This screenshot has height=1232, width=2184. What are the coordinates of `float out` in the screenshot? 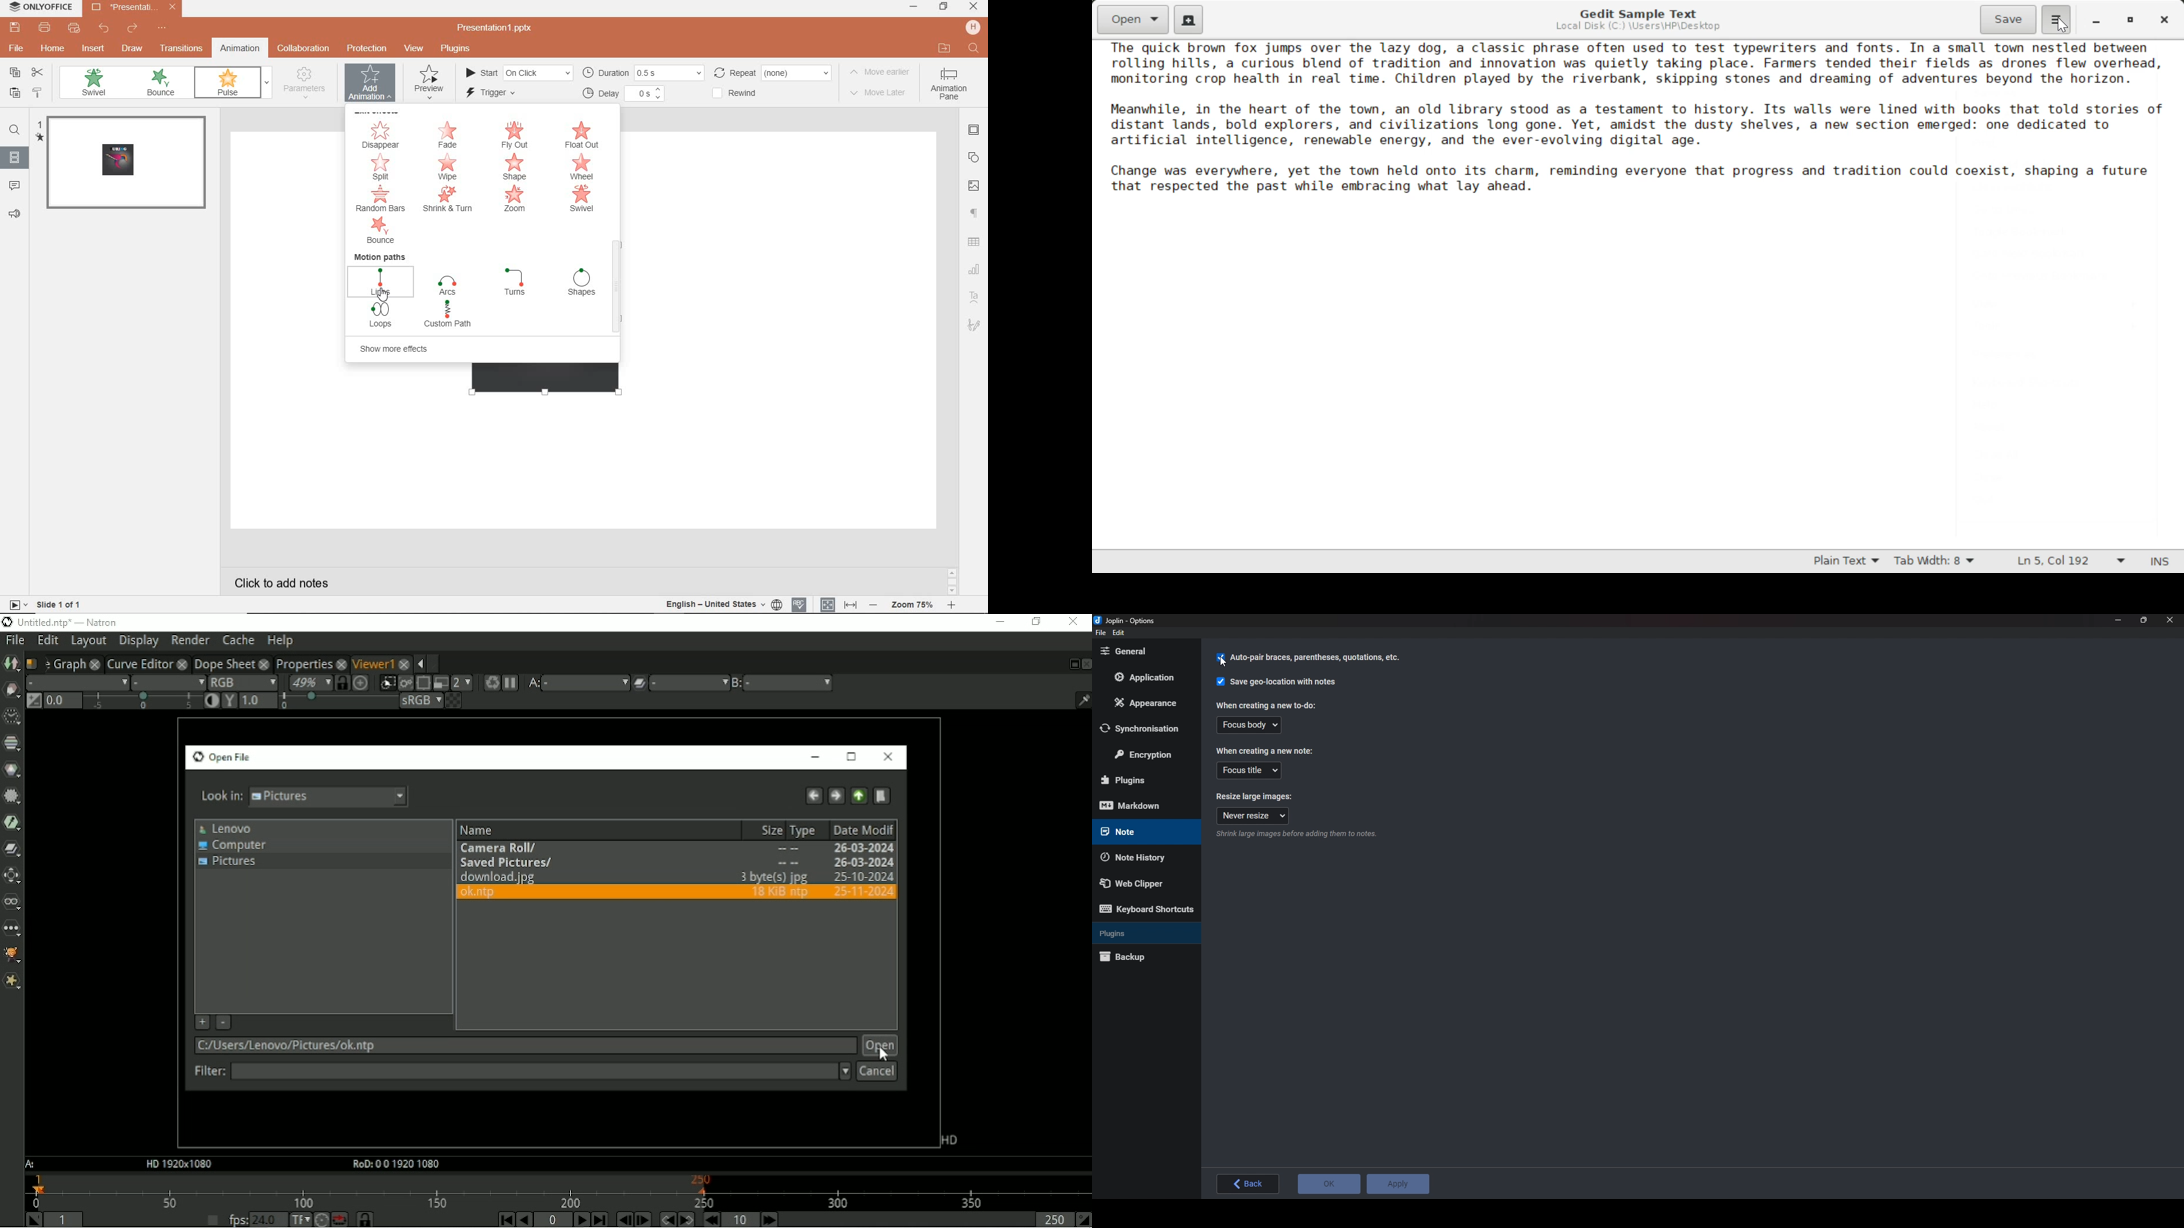 It's located at (582, 135).